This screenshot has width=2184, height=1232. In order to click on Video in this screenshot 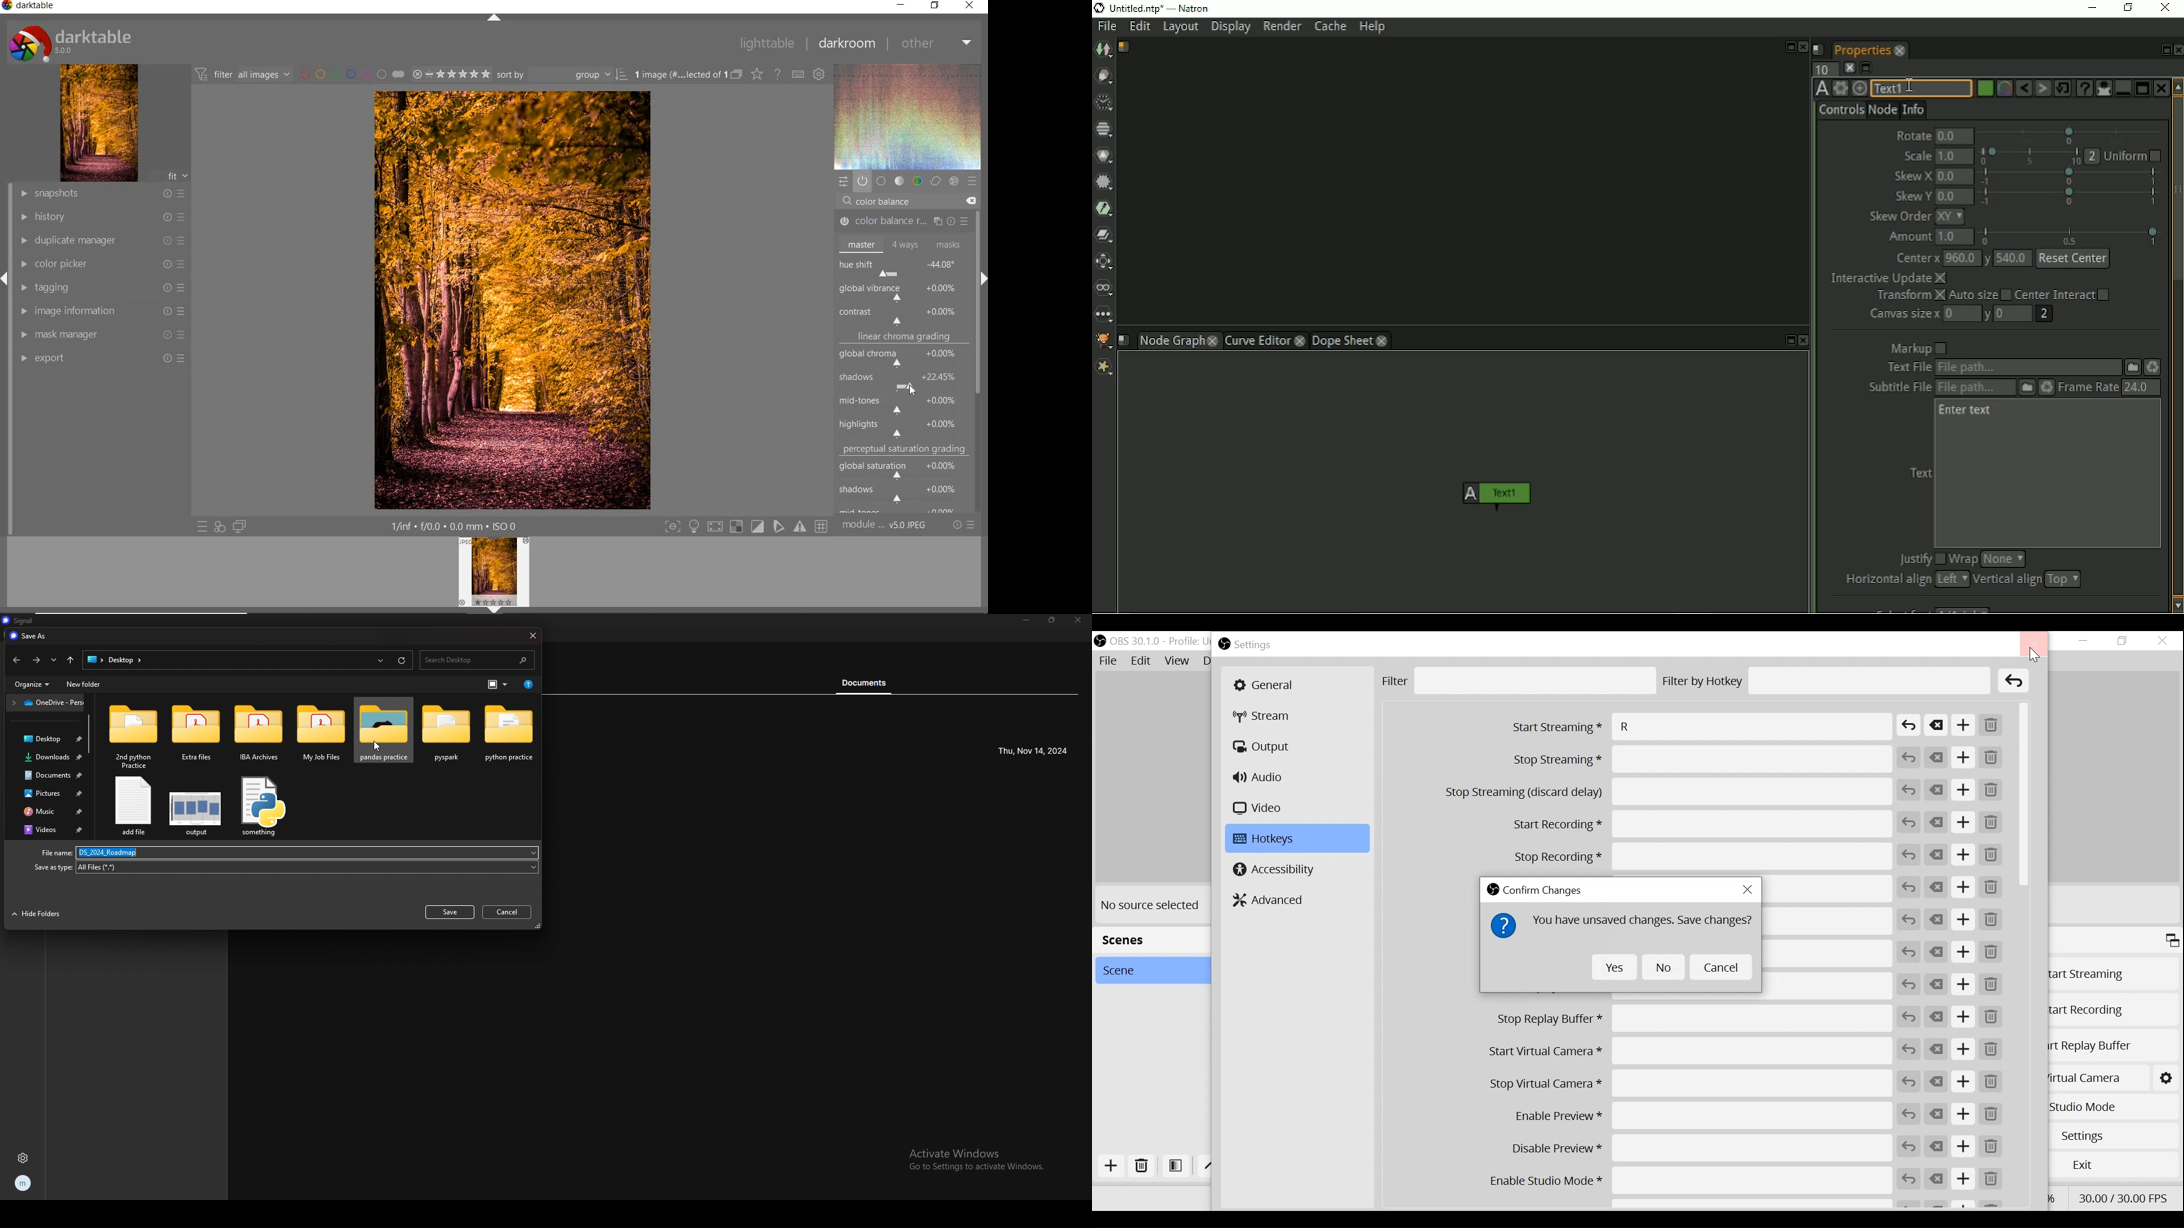, I will do `click(1260, 807)`.